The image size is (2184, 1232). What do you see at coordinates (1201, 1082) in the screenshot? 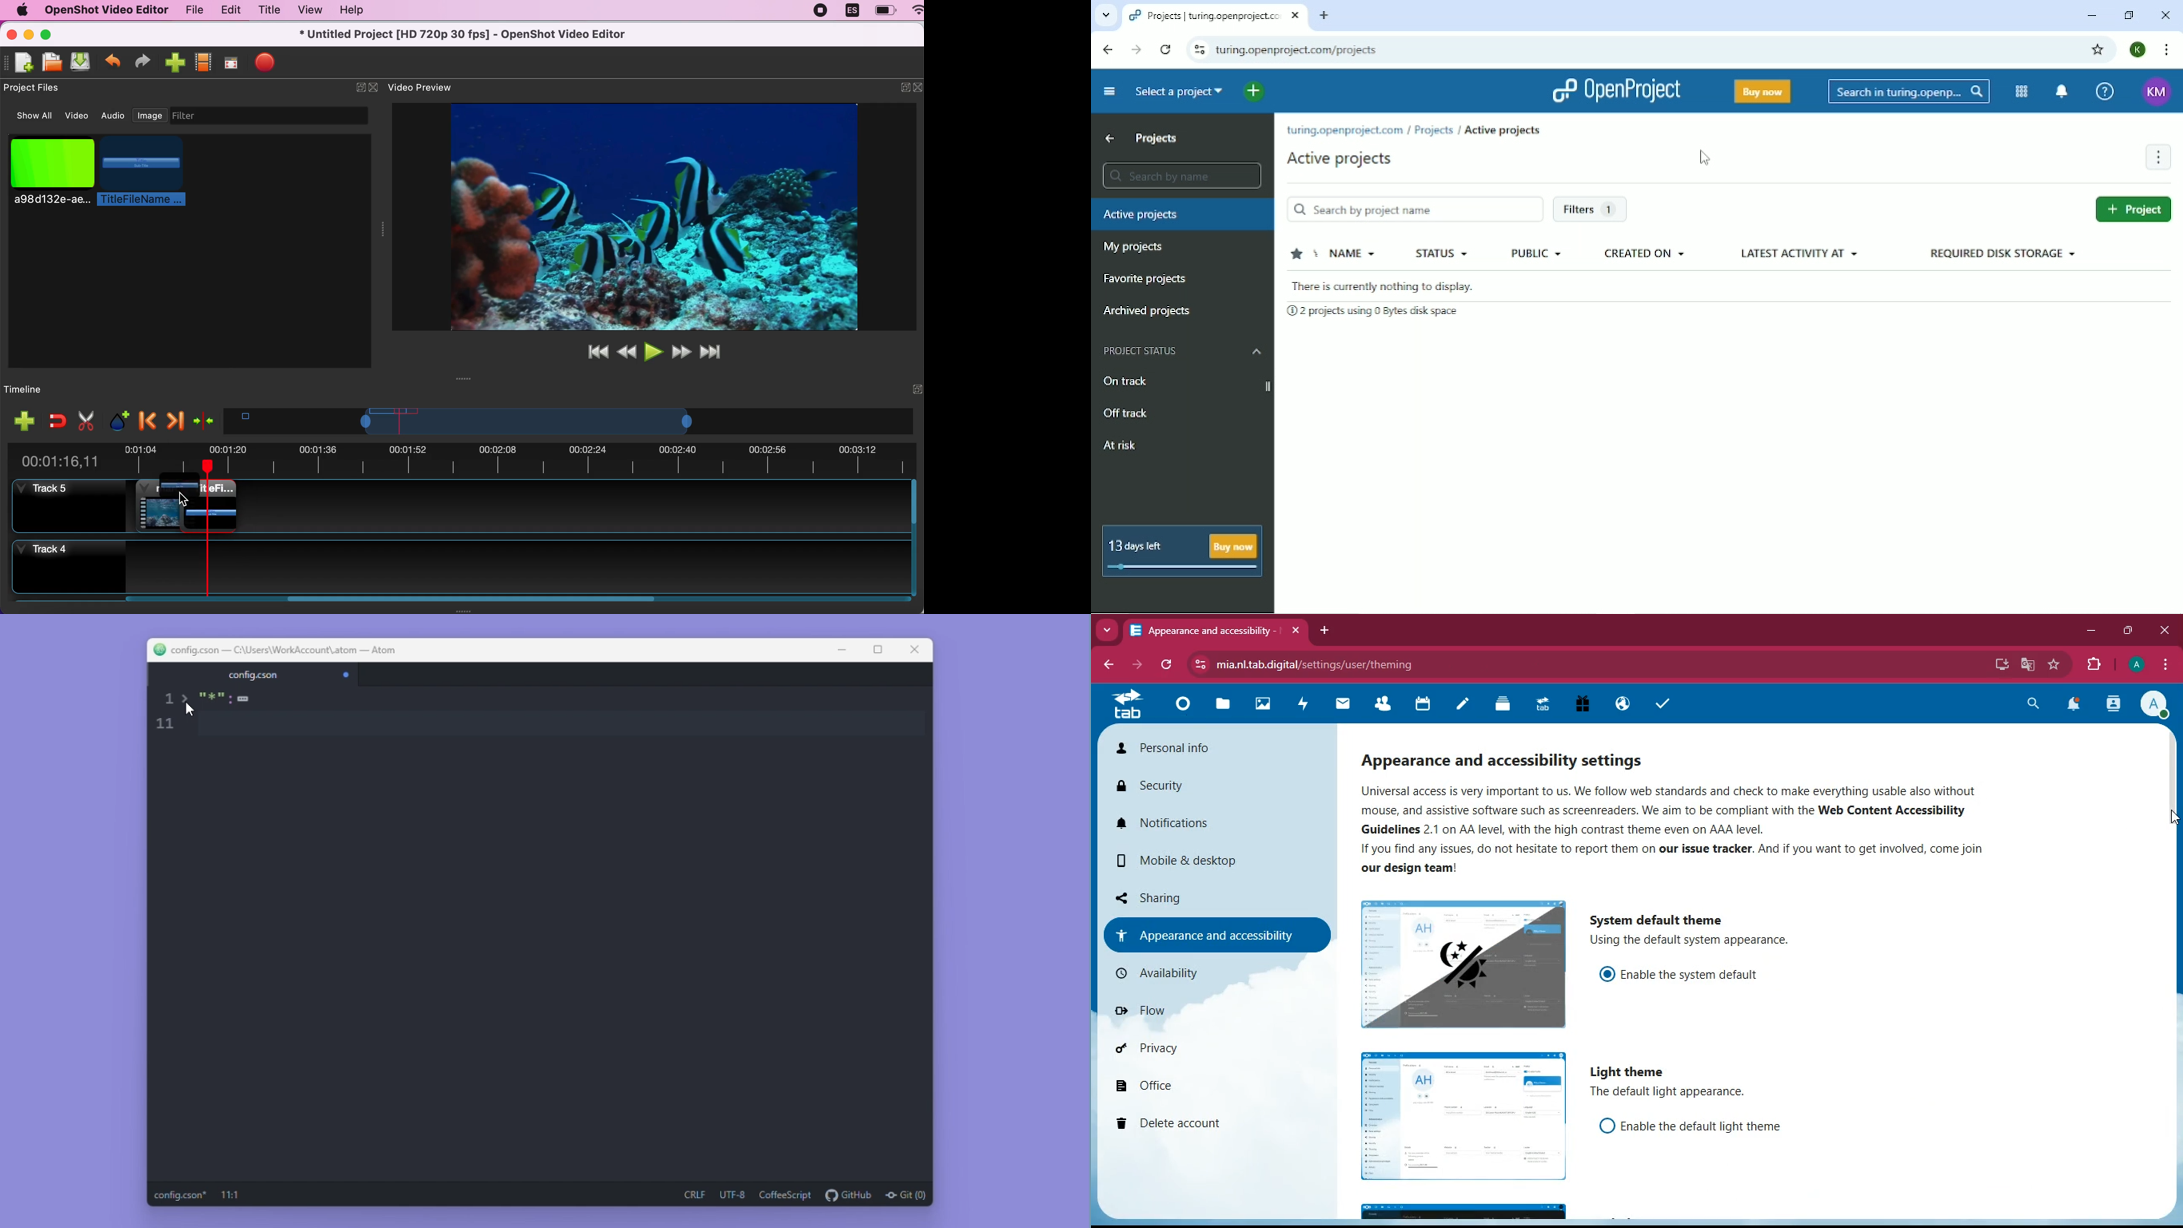
I see `office` at bounding box center [1201, 1082].